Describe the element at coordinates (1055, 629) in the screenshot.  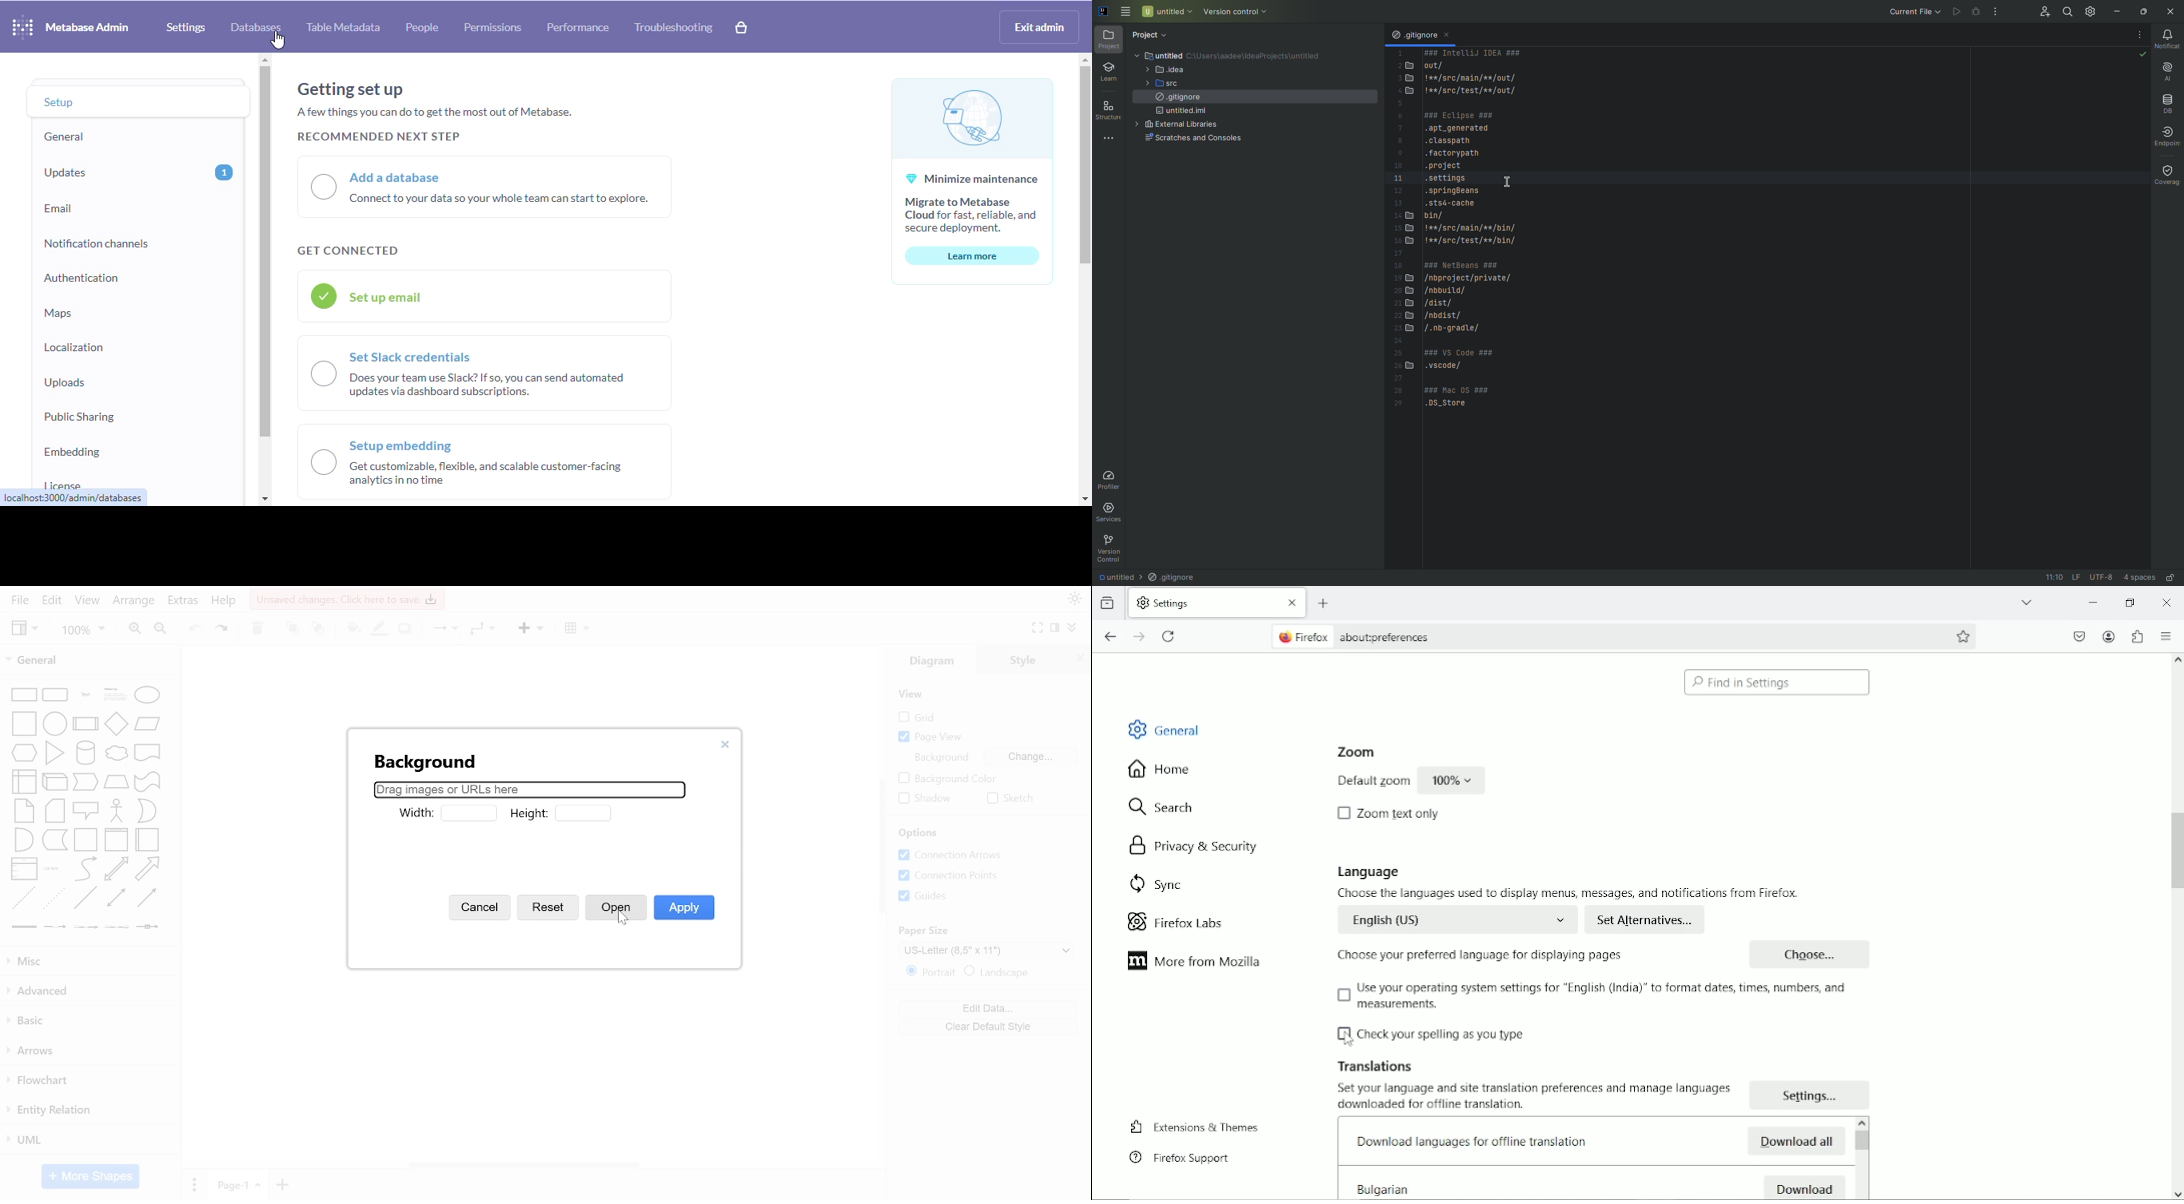
I see `format` at that location.